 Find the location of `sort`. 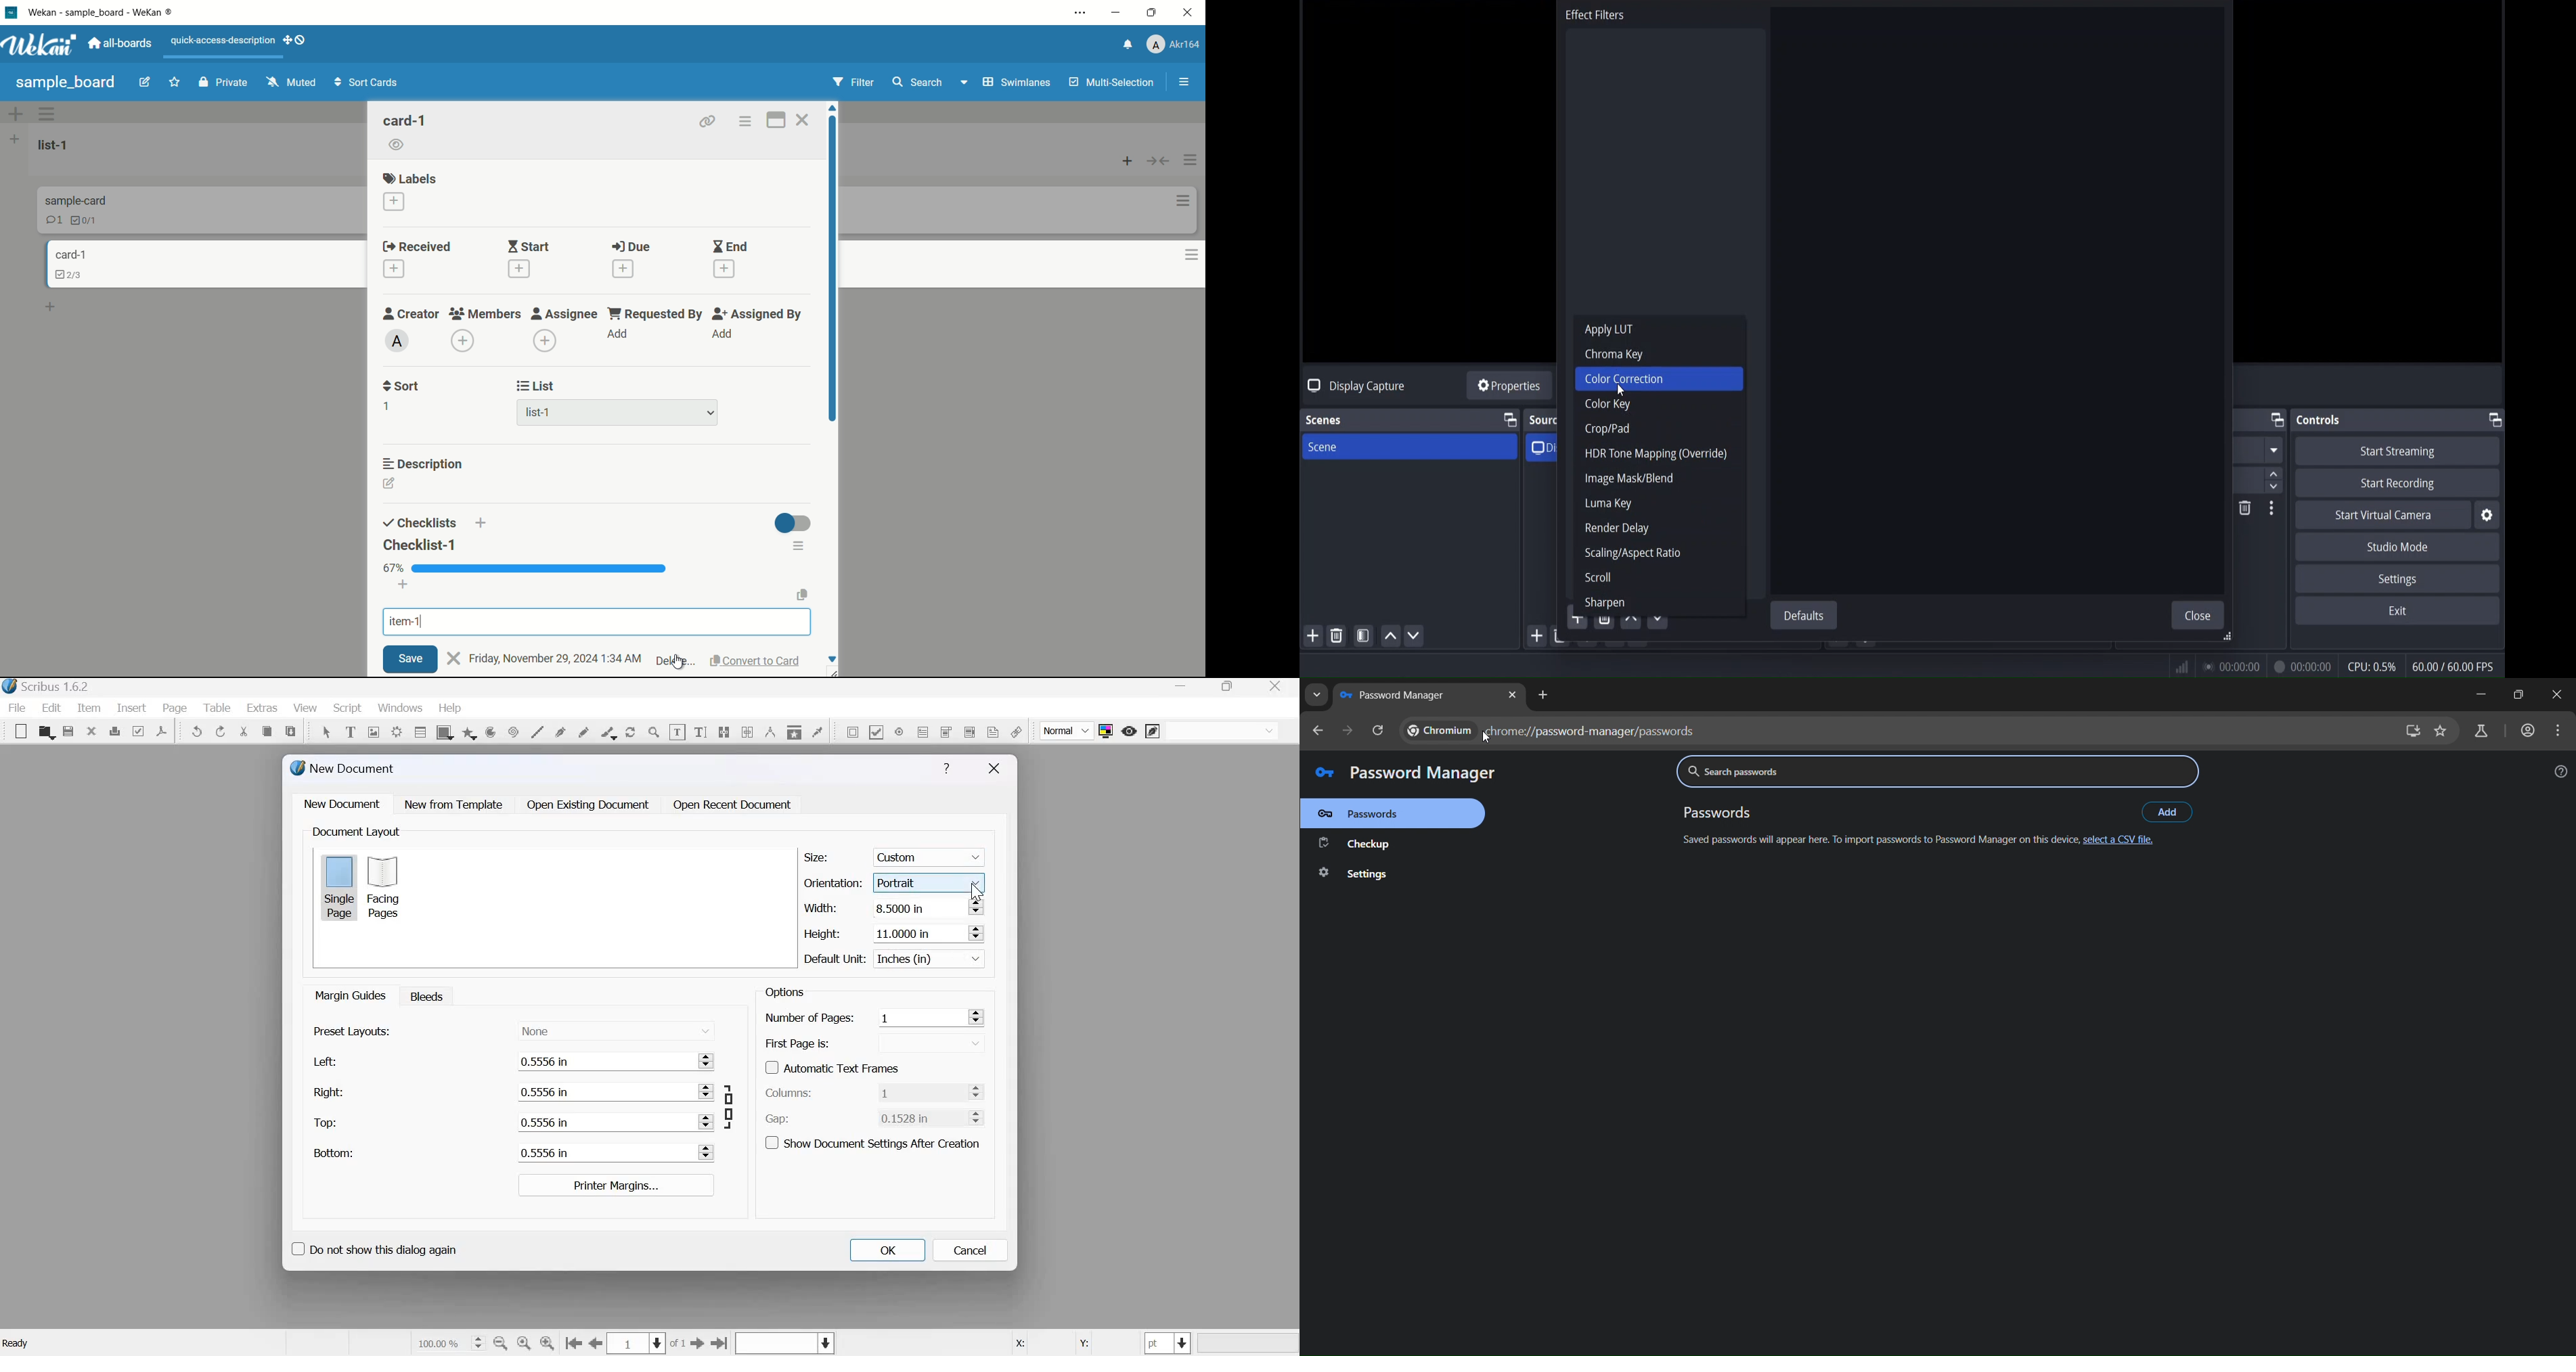

sort is located at coordinates (401, 387).